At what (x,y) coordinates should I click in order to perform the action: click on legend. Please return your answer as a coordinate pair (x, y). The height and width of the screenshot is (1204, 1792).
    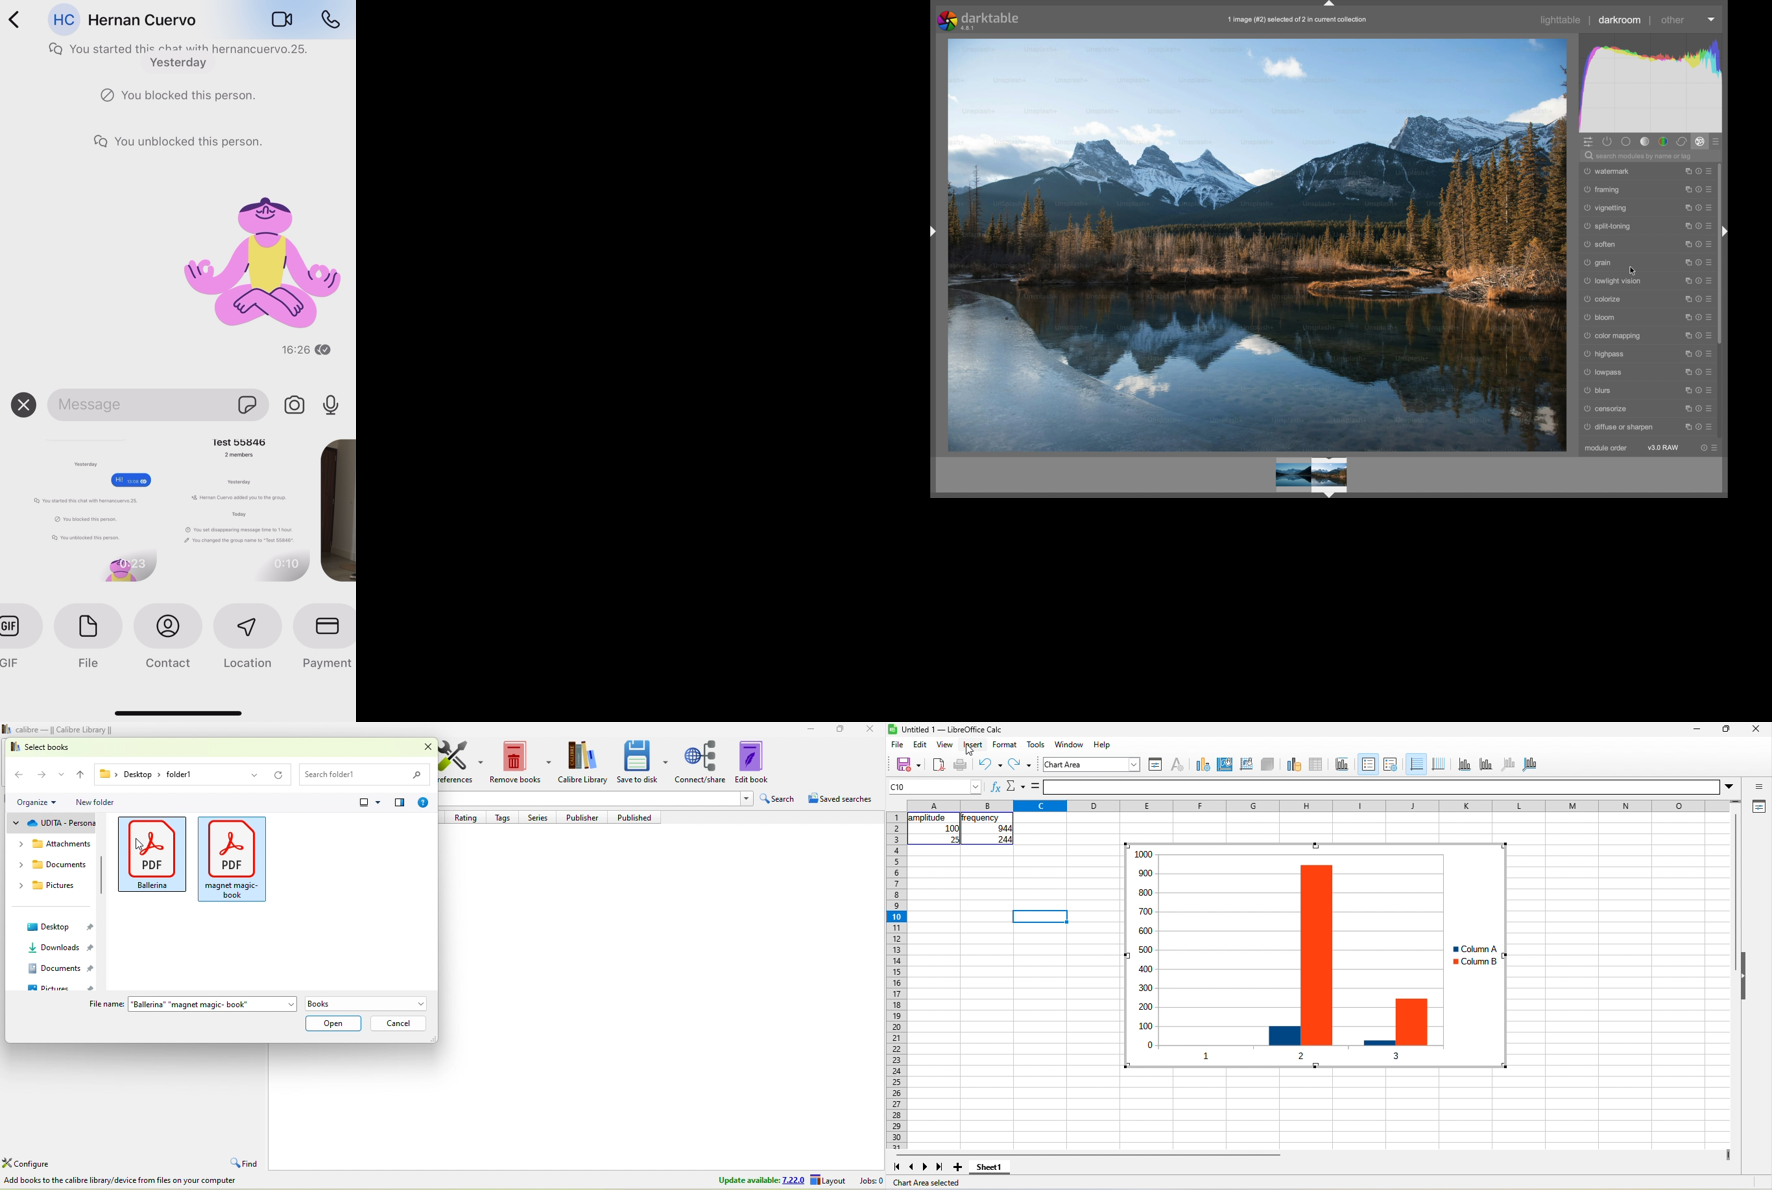
    Looking at the image, I should click on (1390, 764).